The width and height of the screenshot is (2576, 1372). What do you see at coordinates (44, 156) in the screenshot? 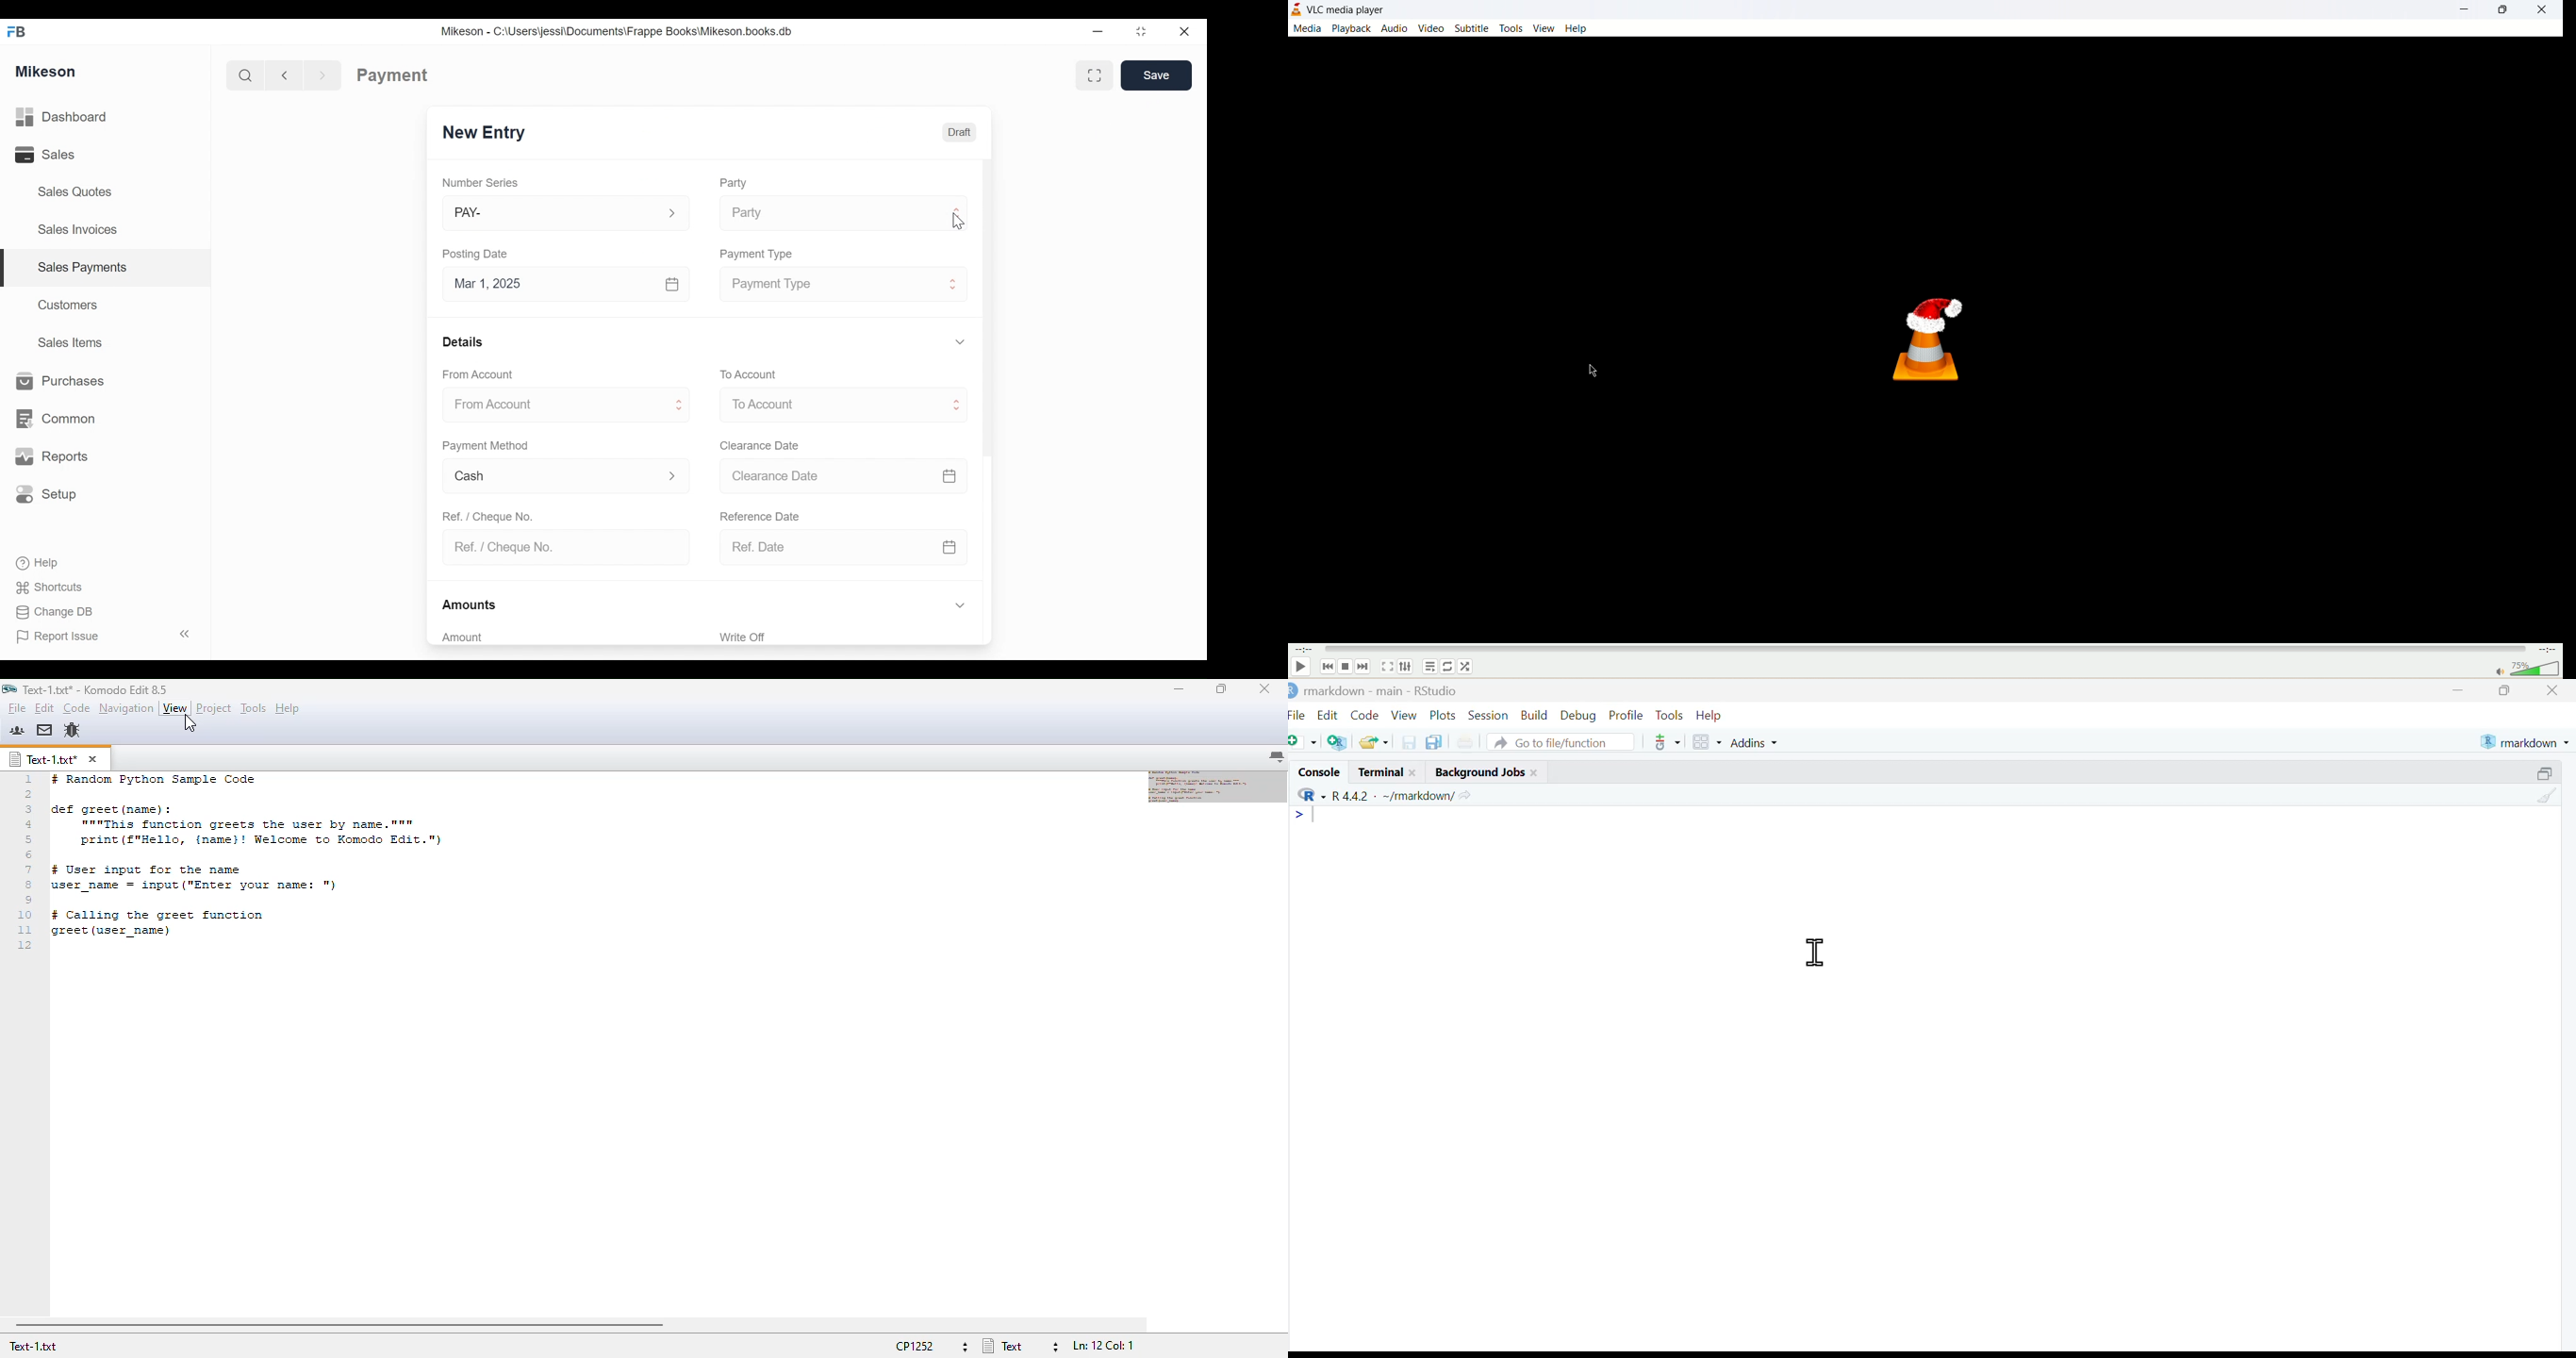
I see `Sales` at bounding box center [44, 156].